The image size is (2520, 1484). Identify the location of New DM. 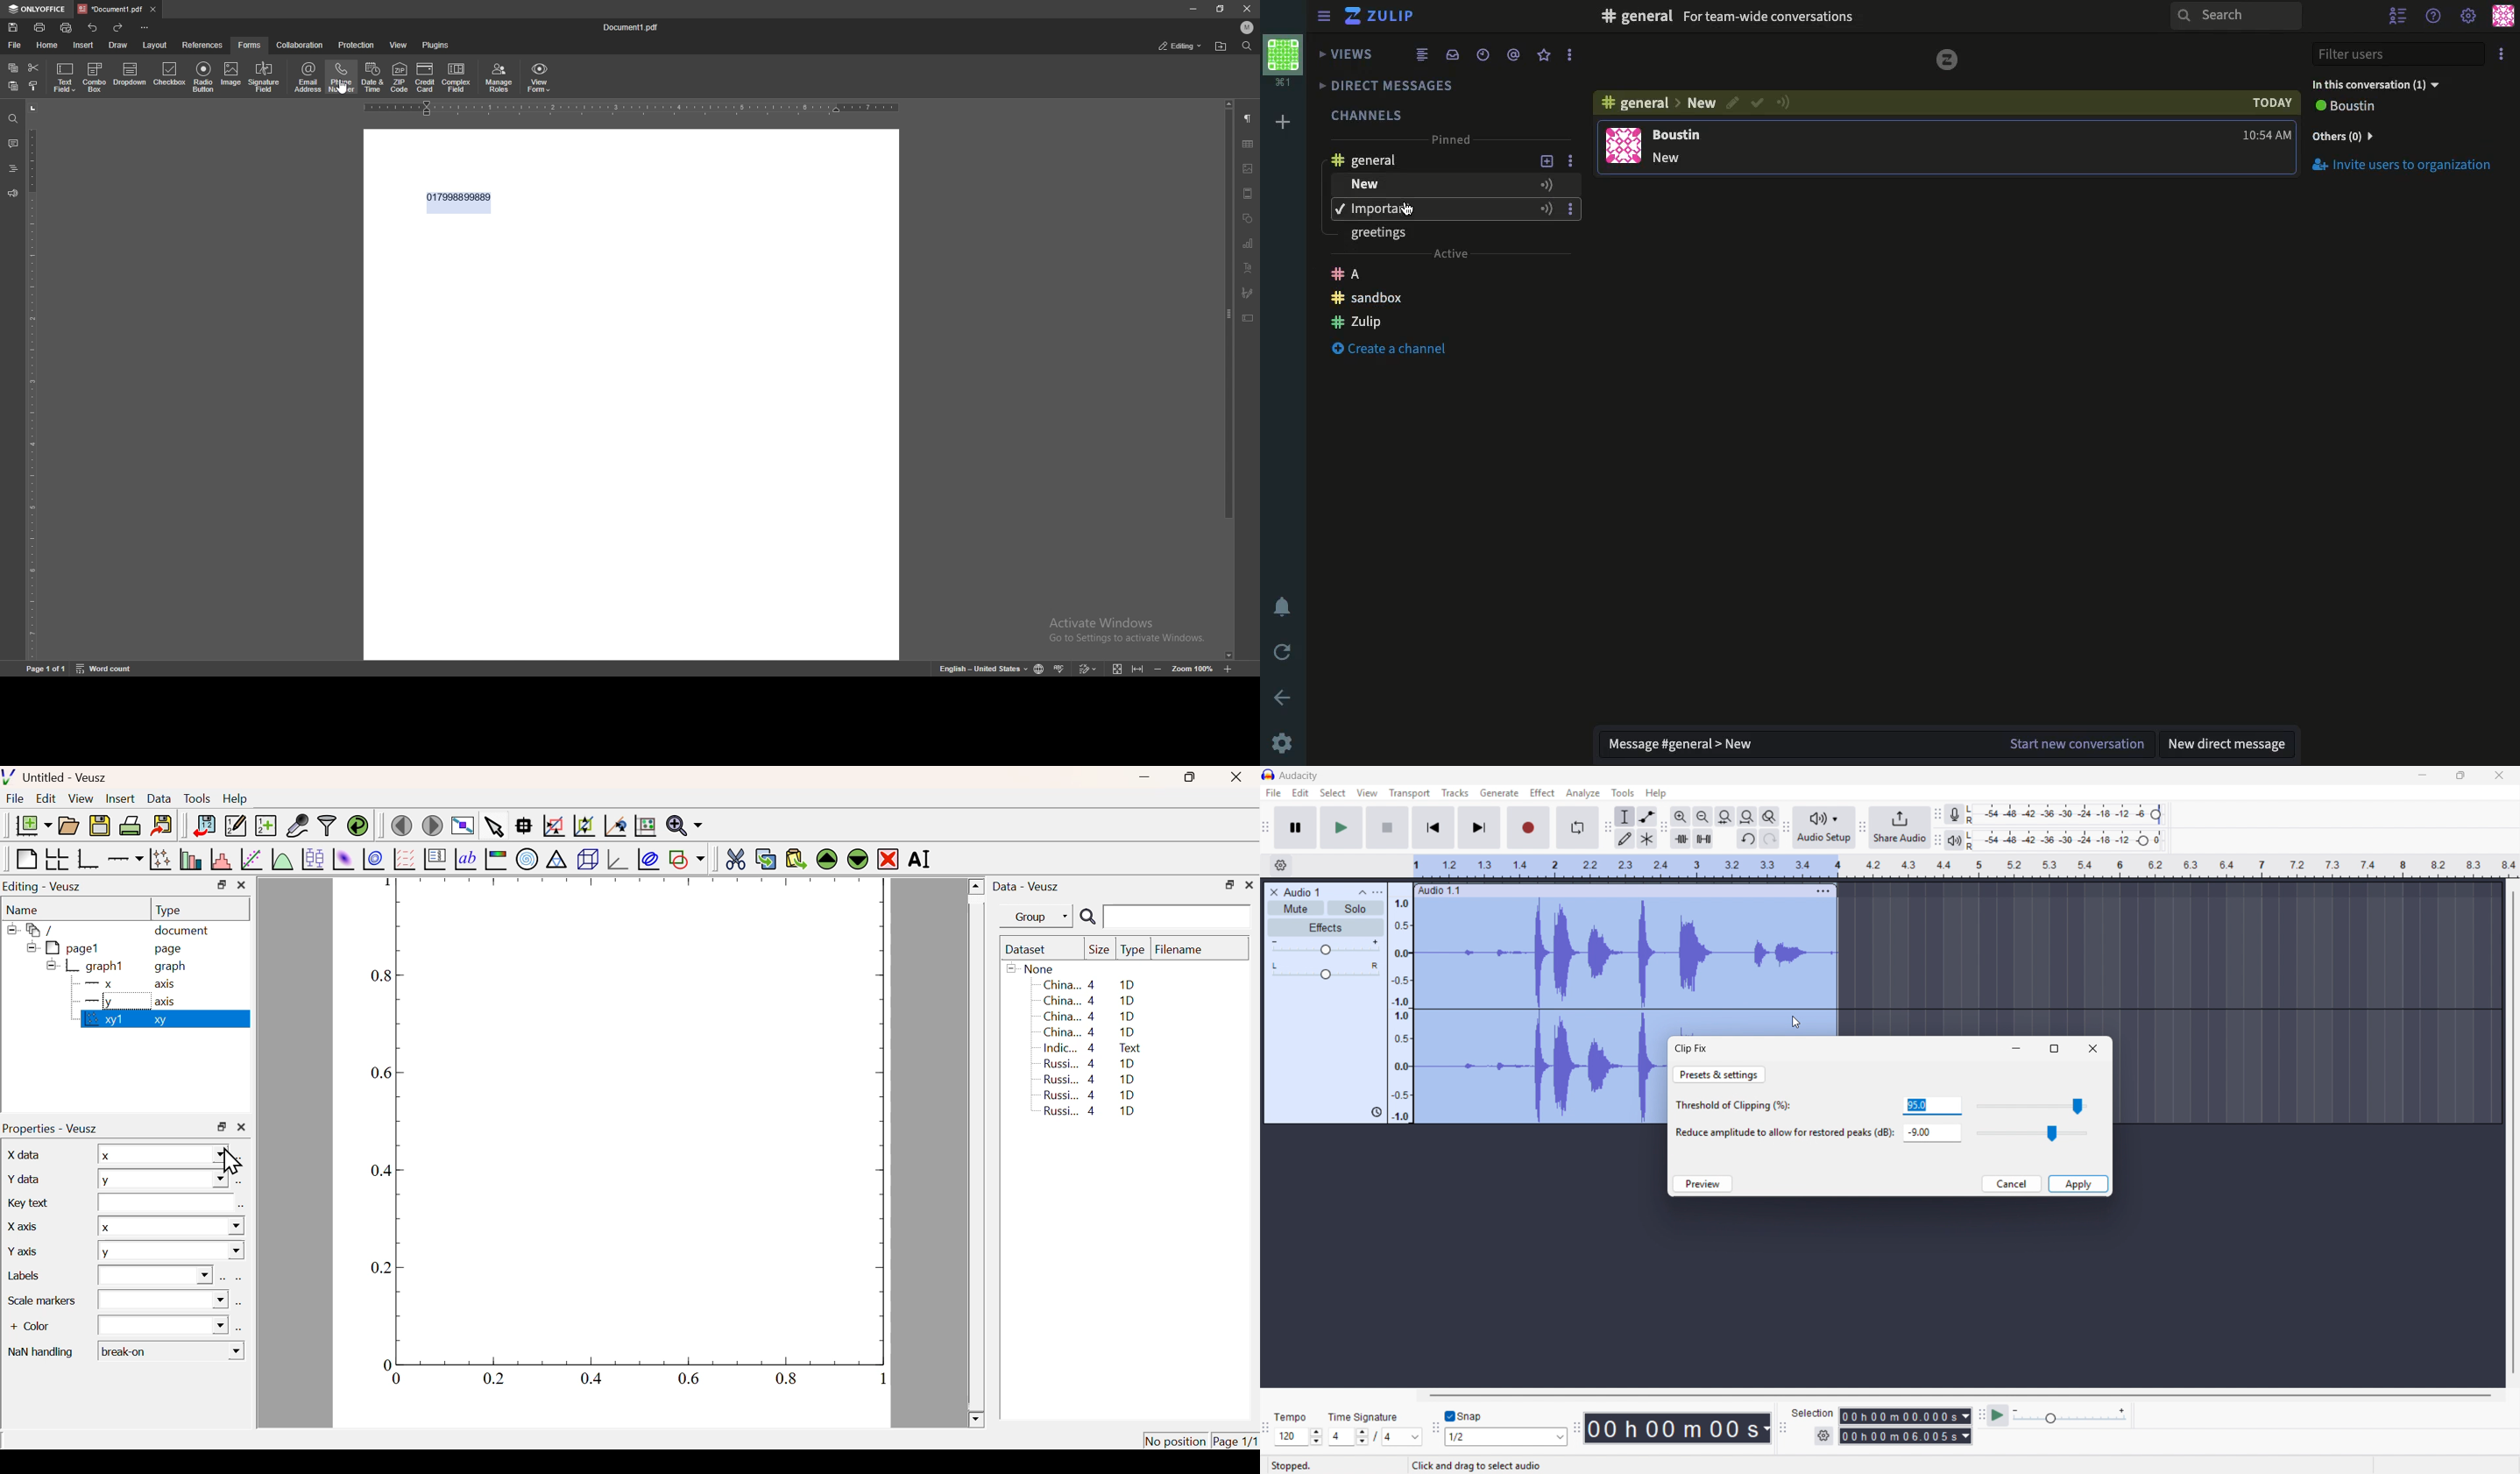
(2231, 745).